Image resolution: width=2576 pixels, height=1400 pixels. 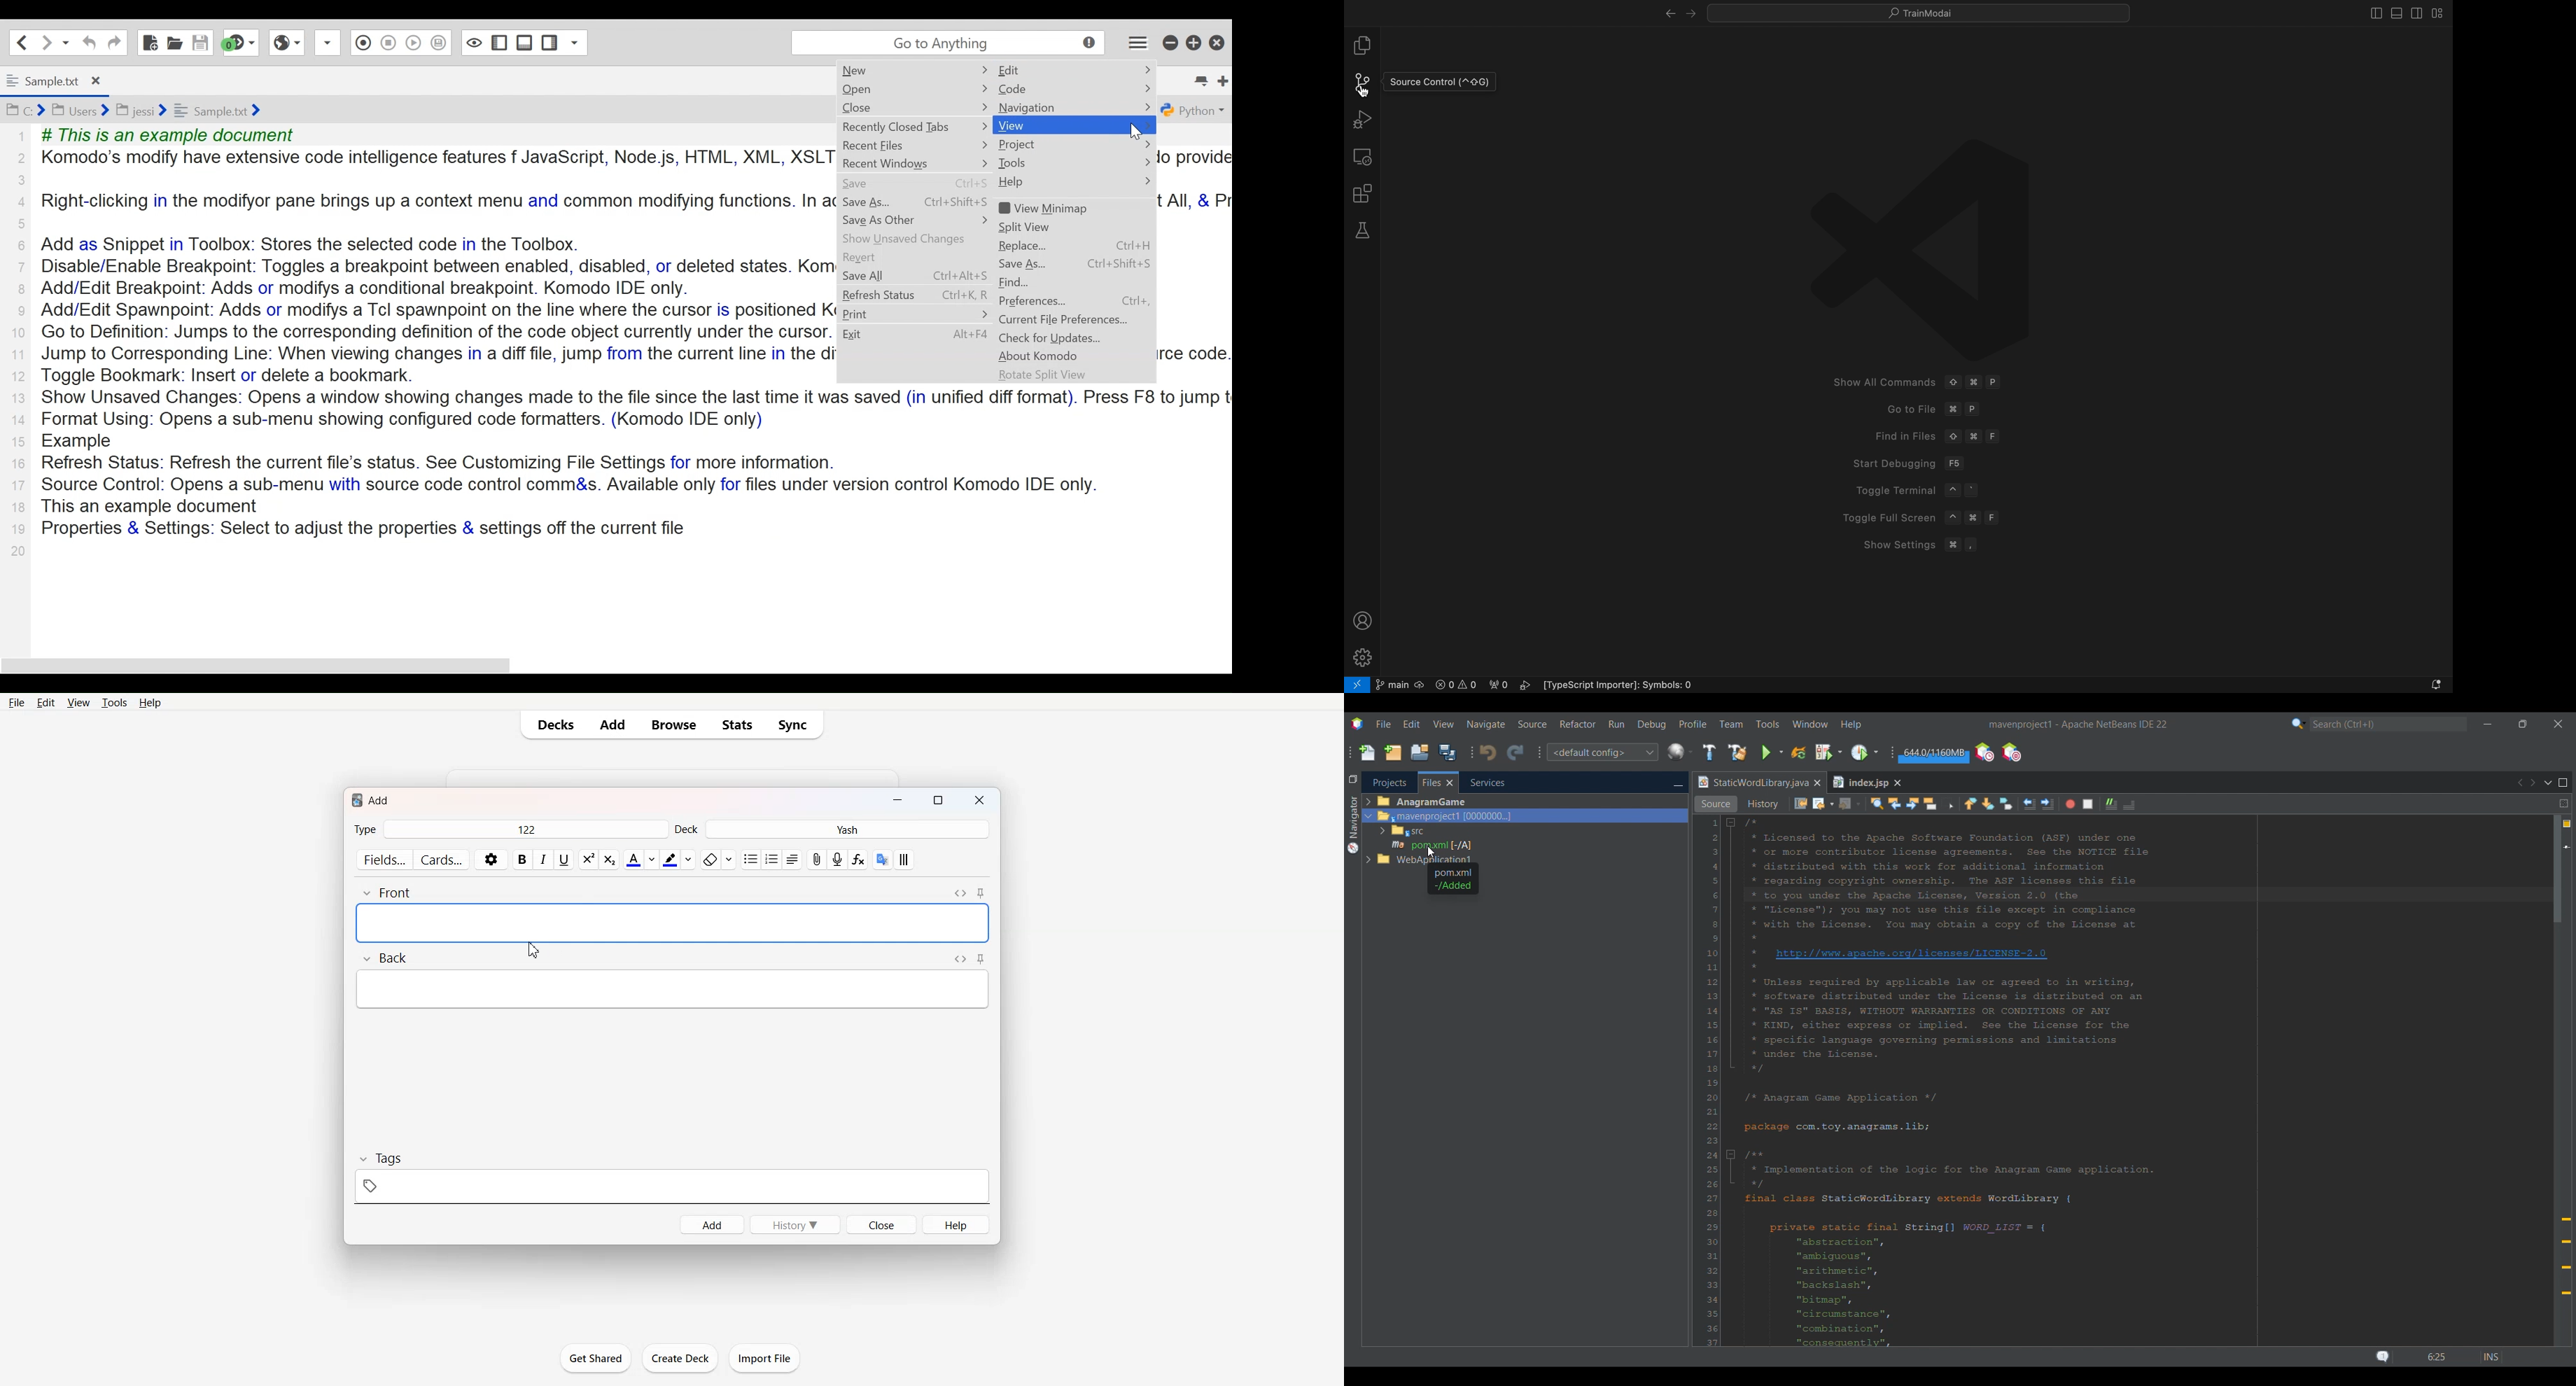 I want to click on Play Last Macro, so click(x=388, y=42).